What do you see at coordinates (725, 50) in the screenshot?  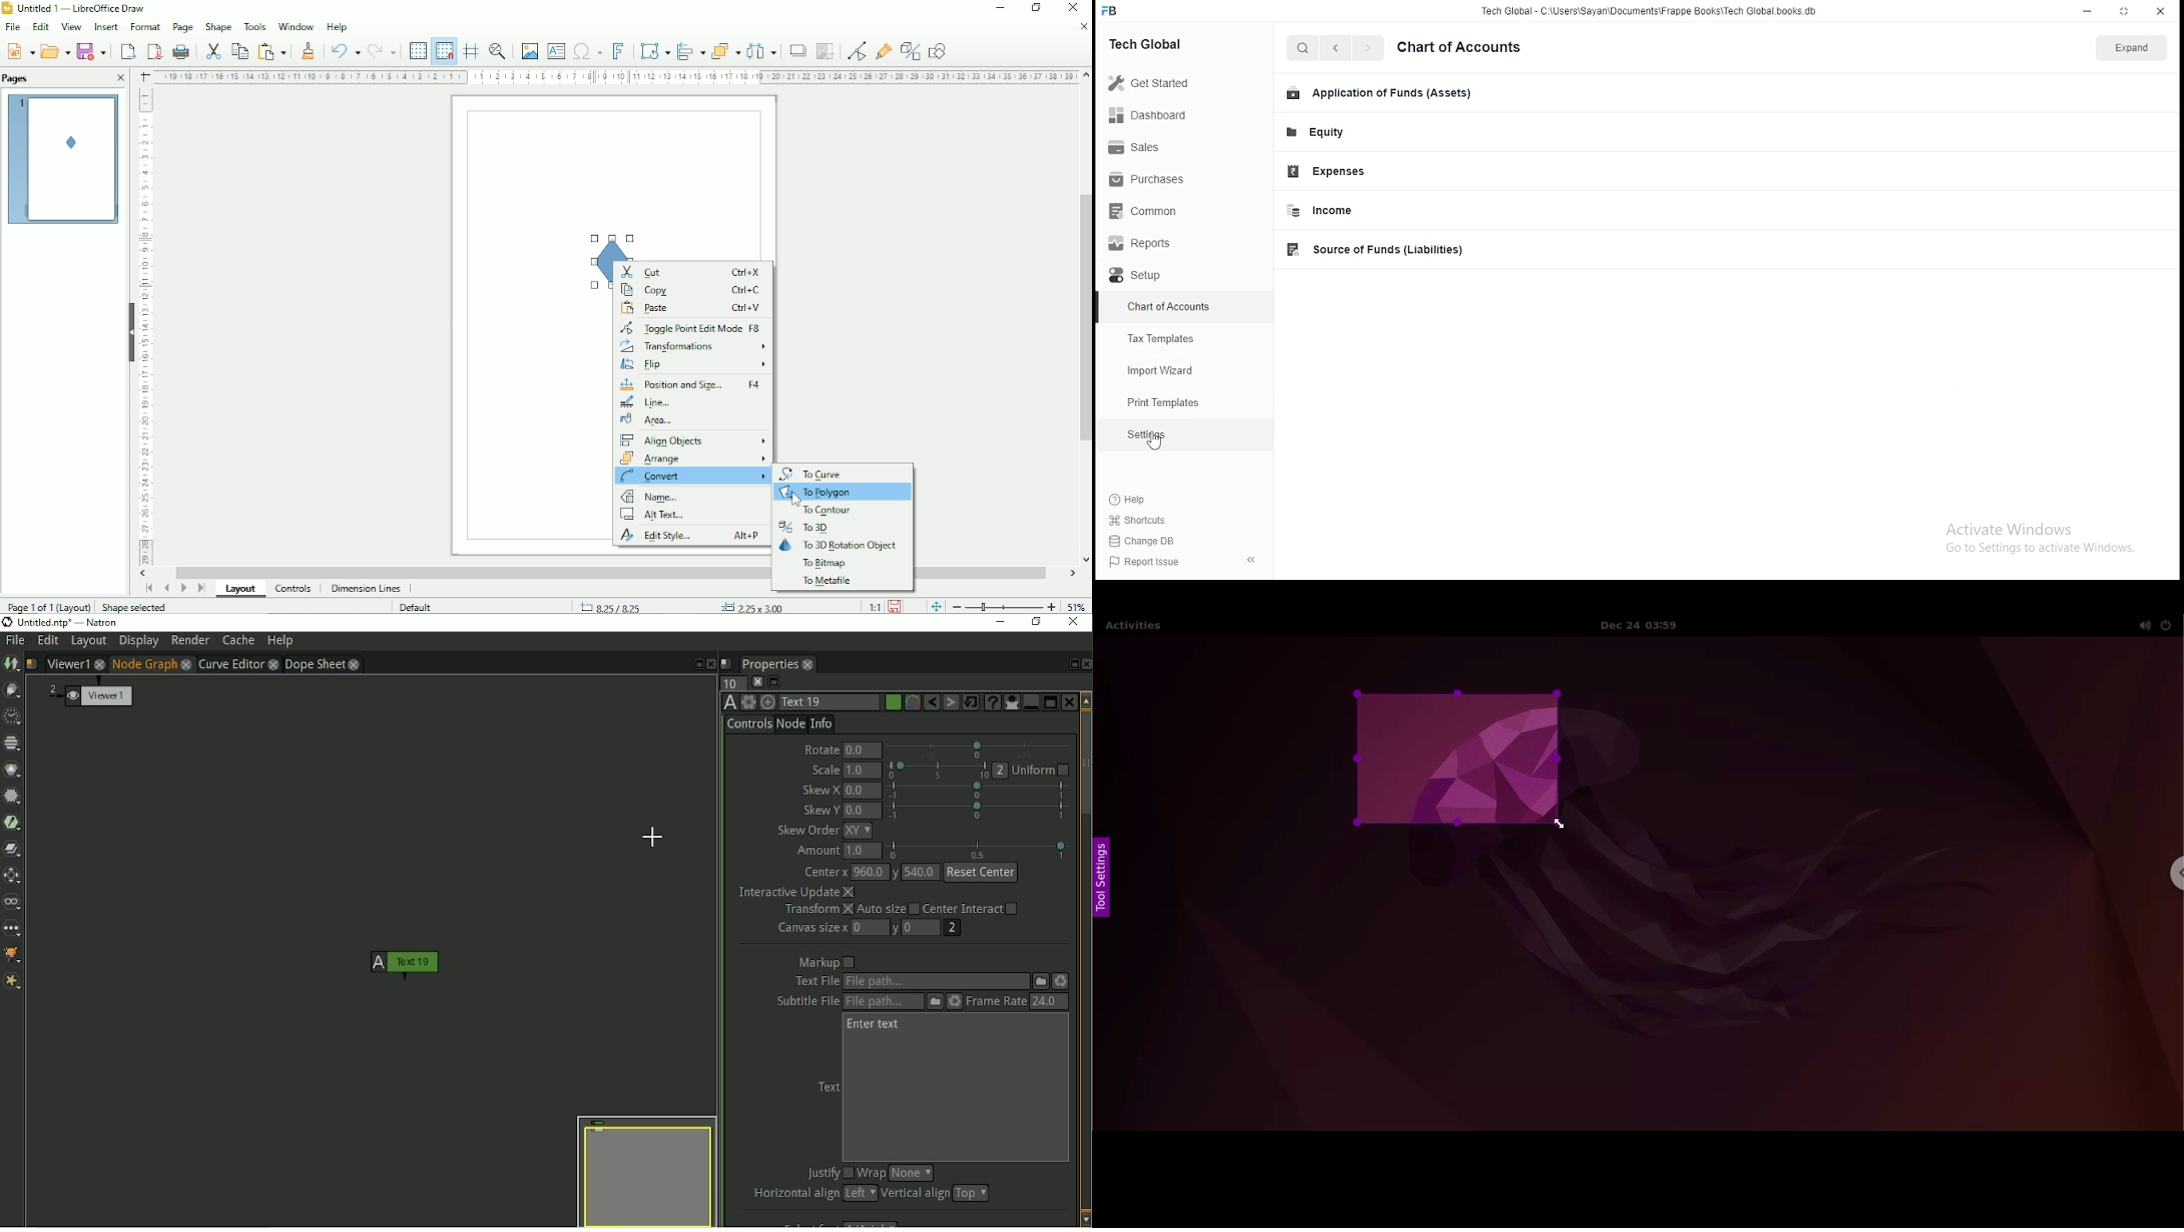 I see `Arrange` at bounding box center [725, 50].